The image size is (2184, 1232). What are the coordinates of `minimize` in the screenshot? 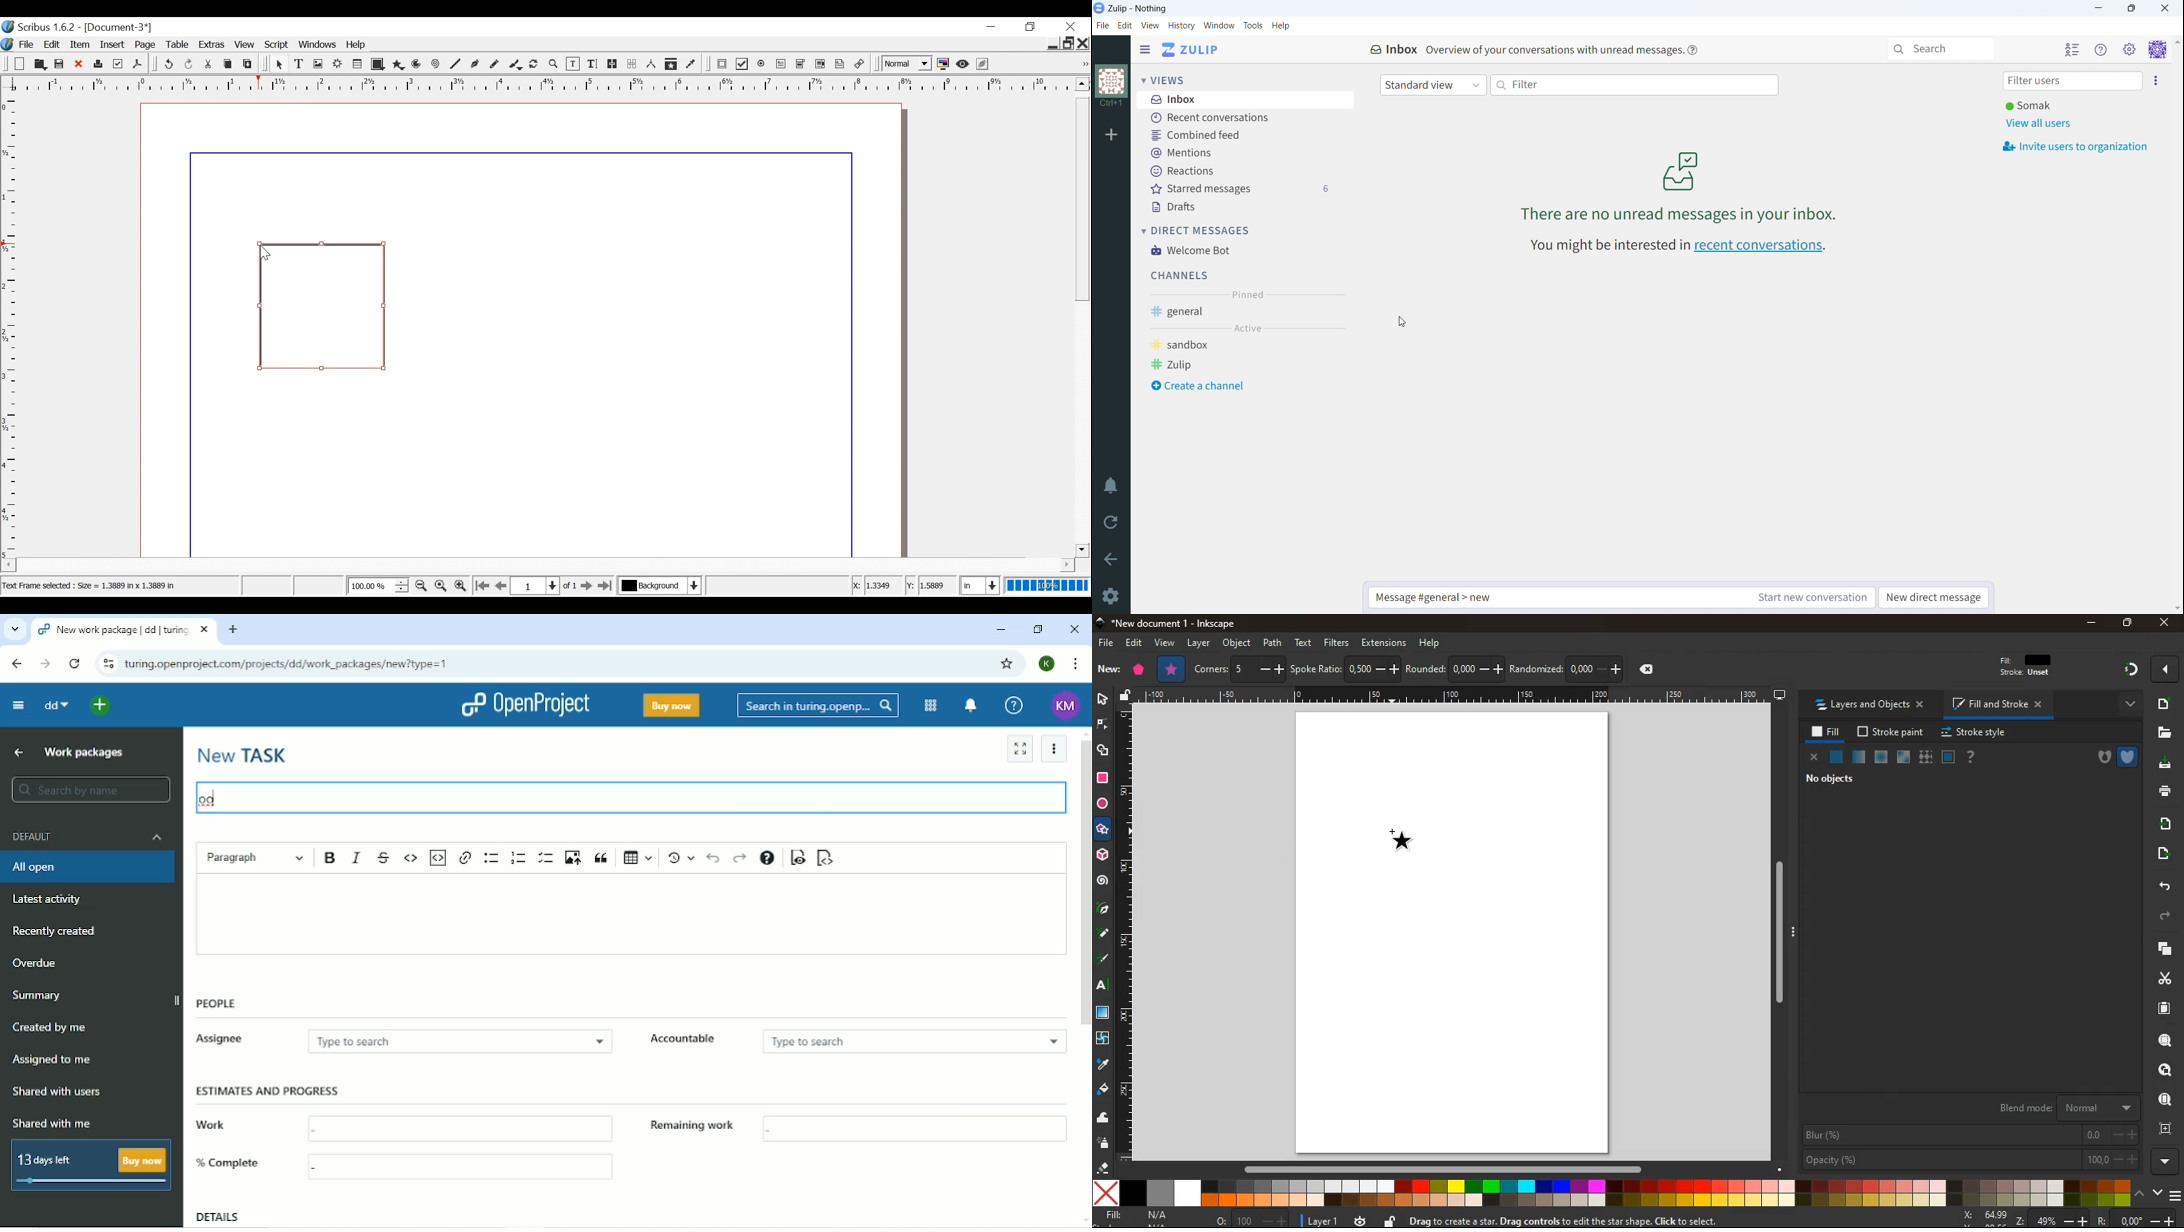 It's located at (2092, 624).